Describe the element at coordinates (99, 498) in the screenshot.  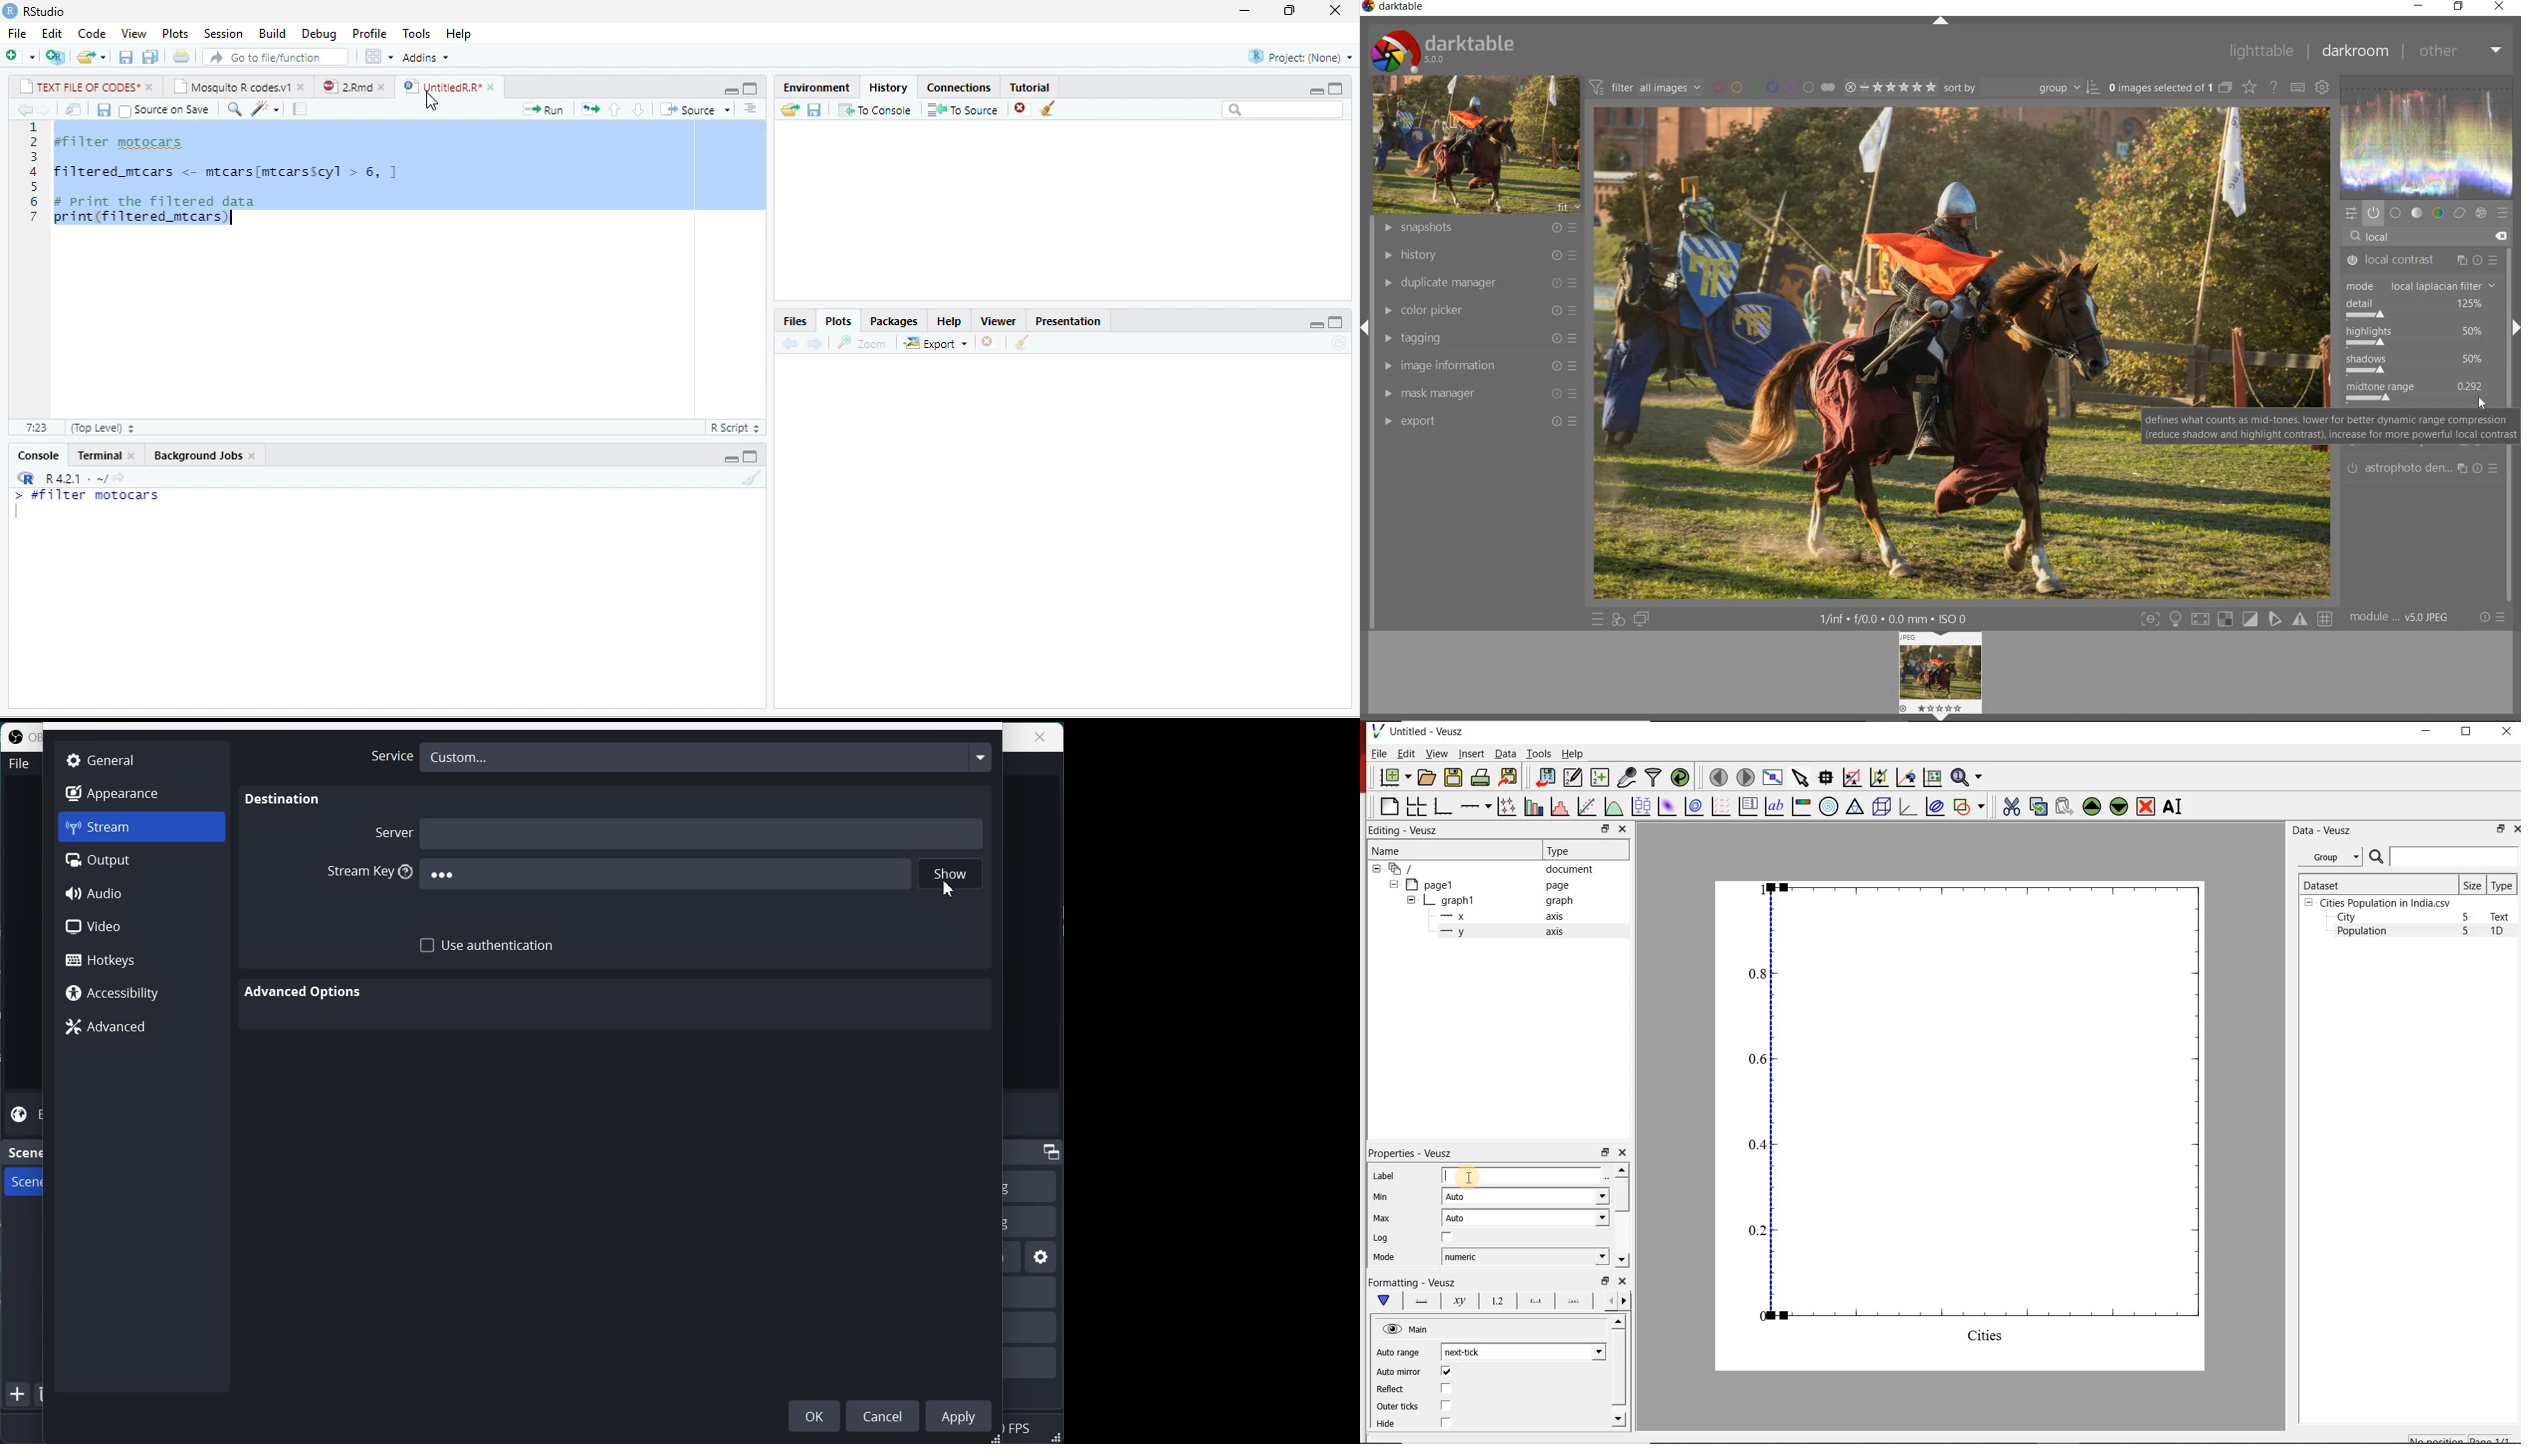
I see `> #filter motocars` at that location.